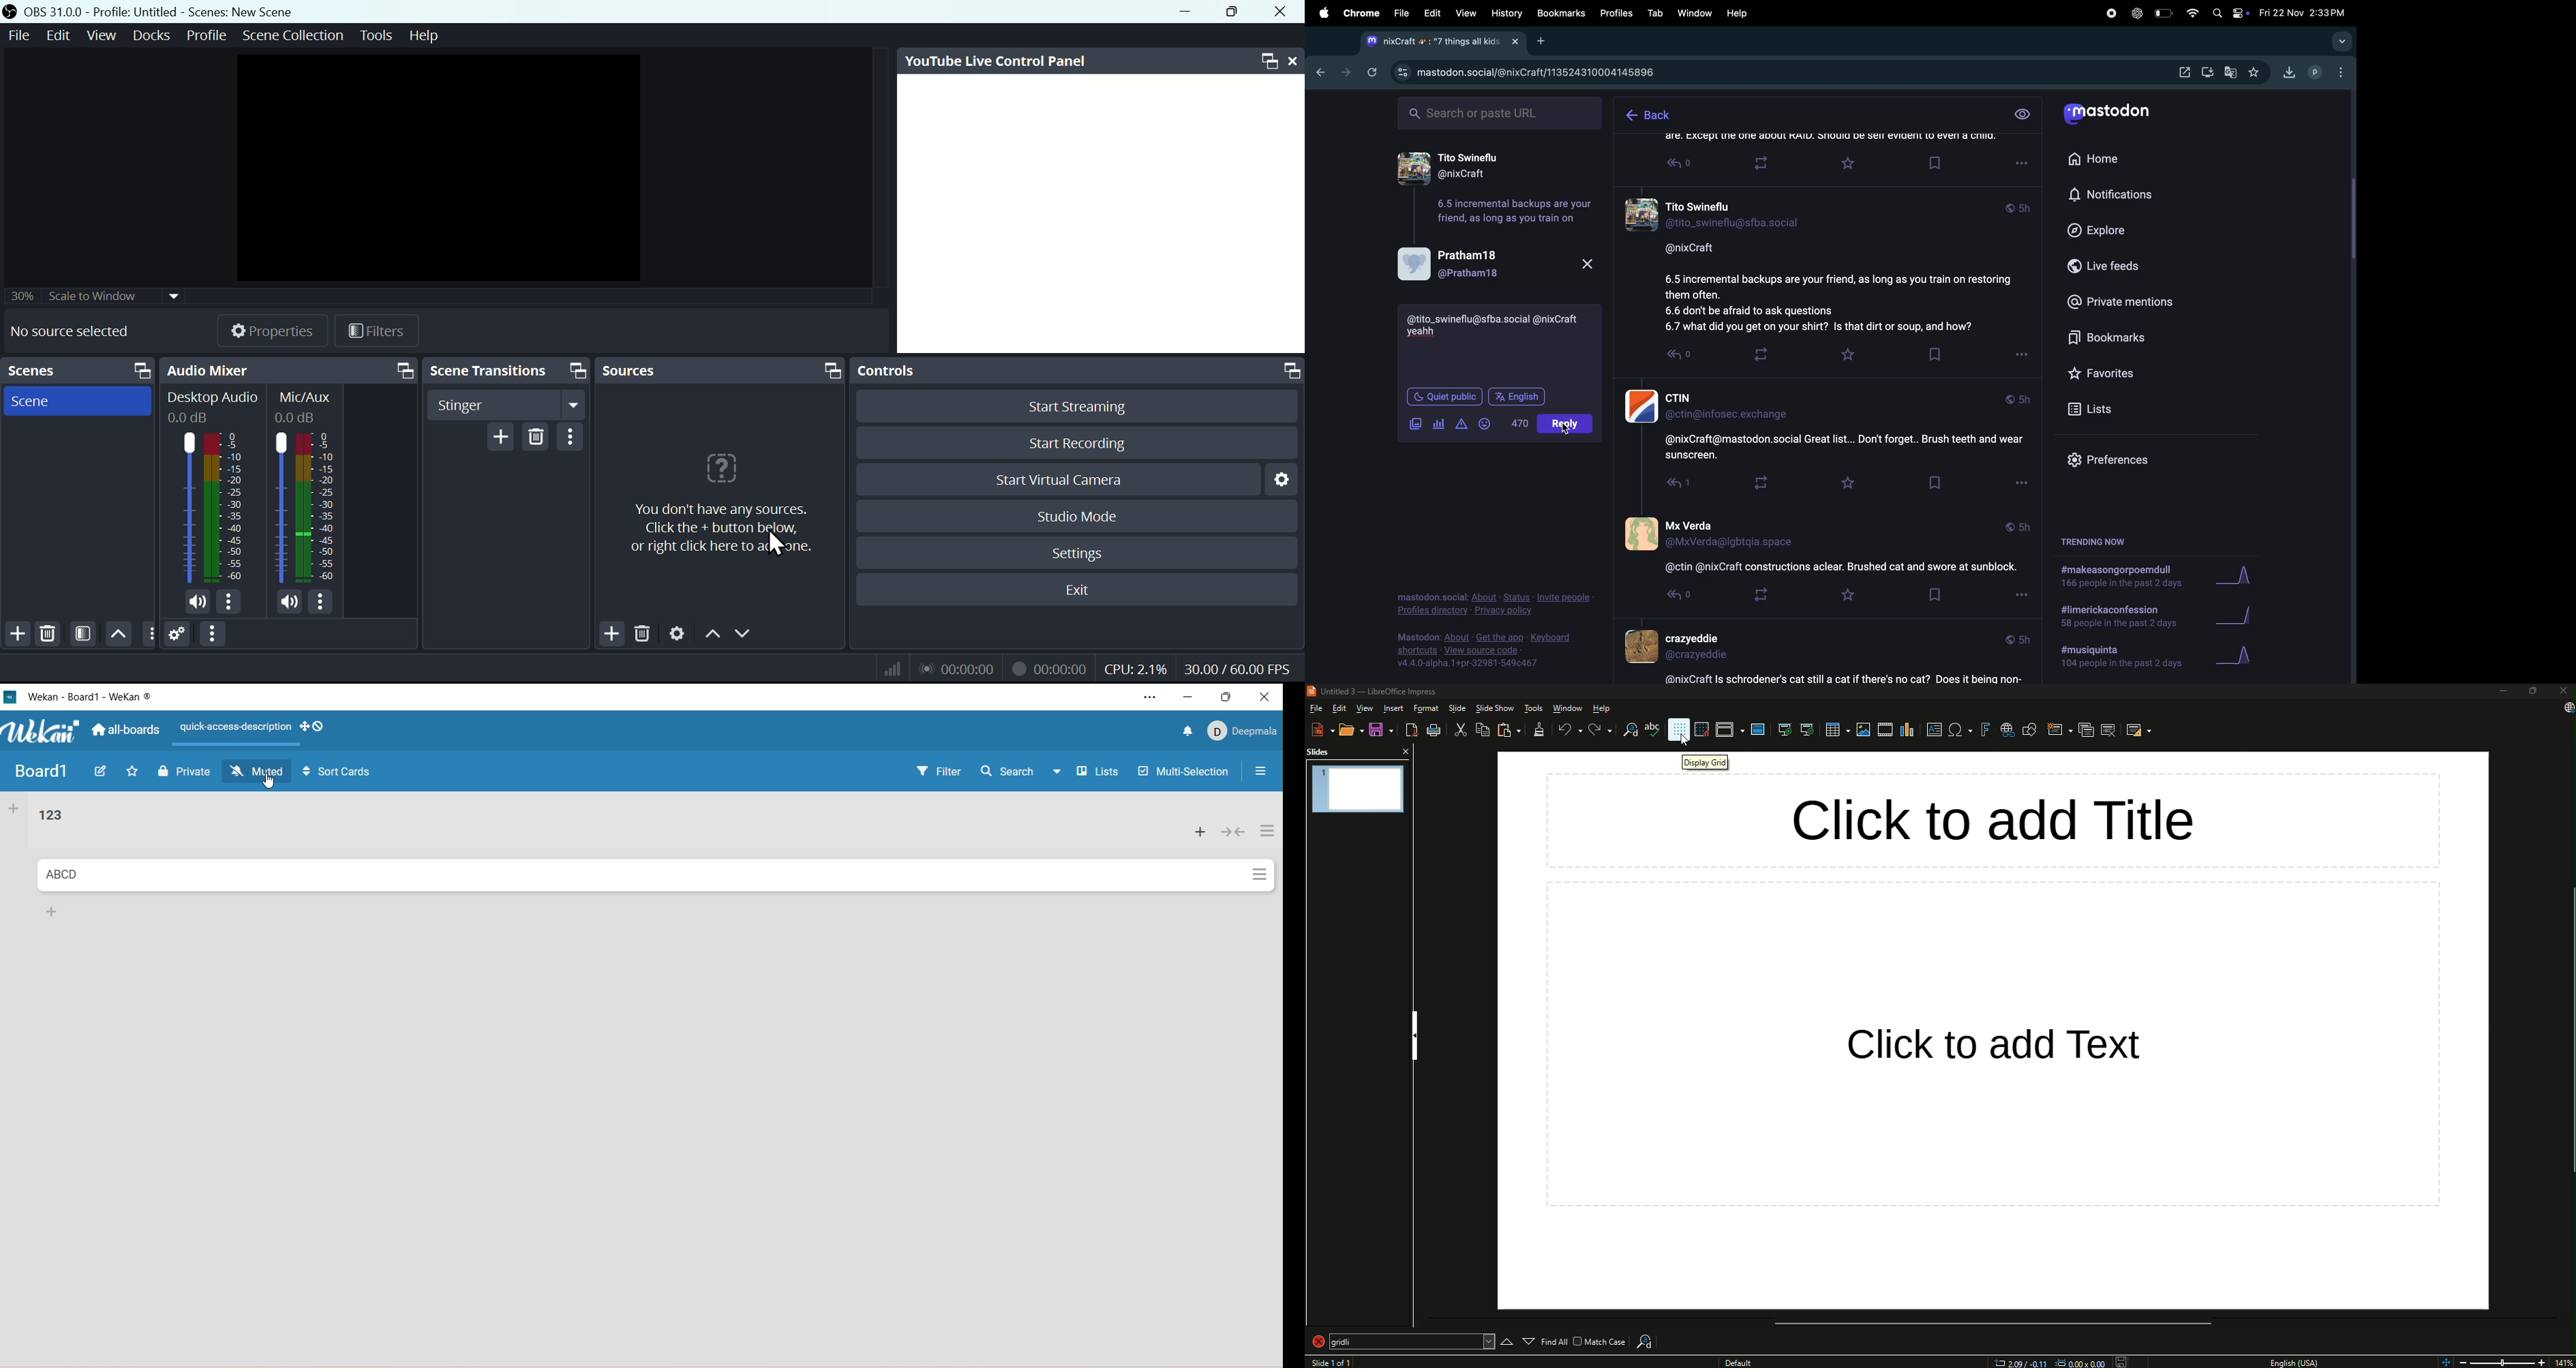  Describe the element at coordinates (1437, 730) in the screenshot. I see `Print` at that location.